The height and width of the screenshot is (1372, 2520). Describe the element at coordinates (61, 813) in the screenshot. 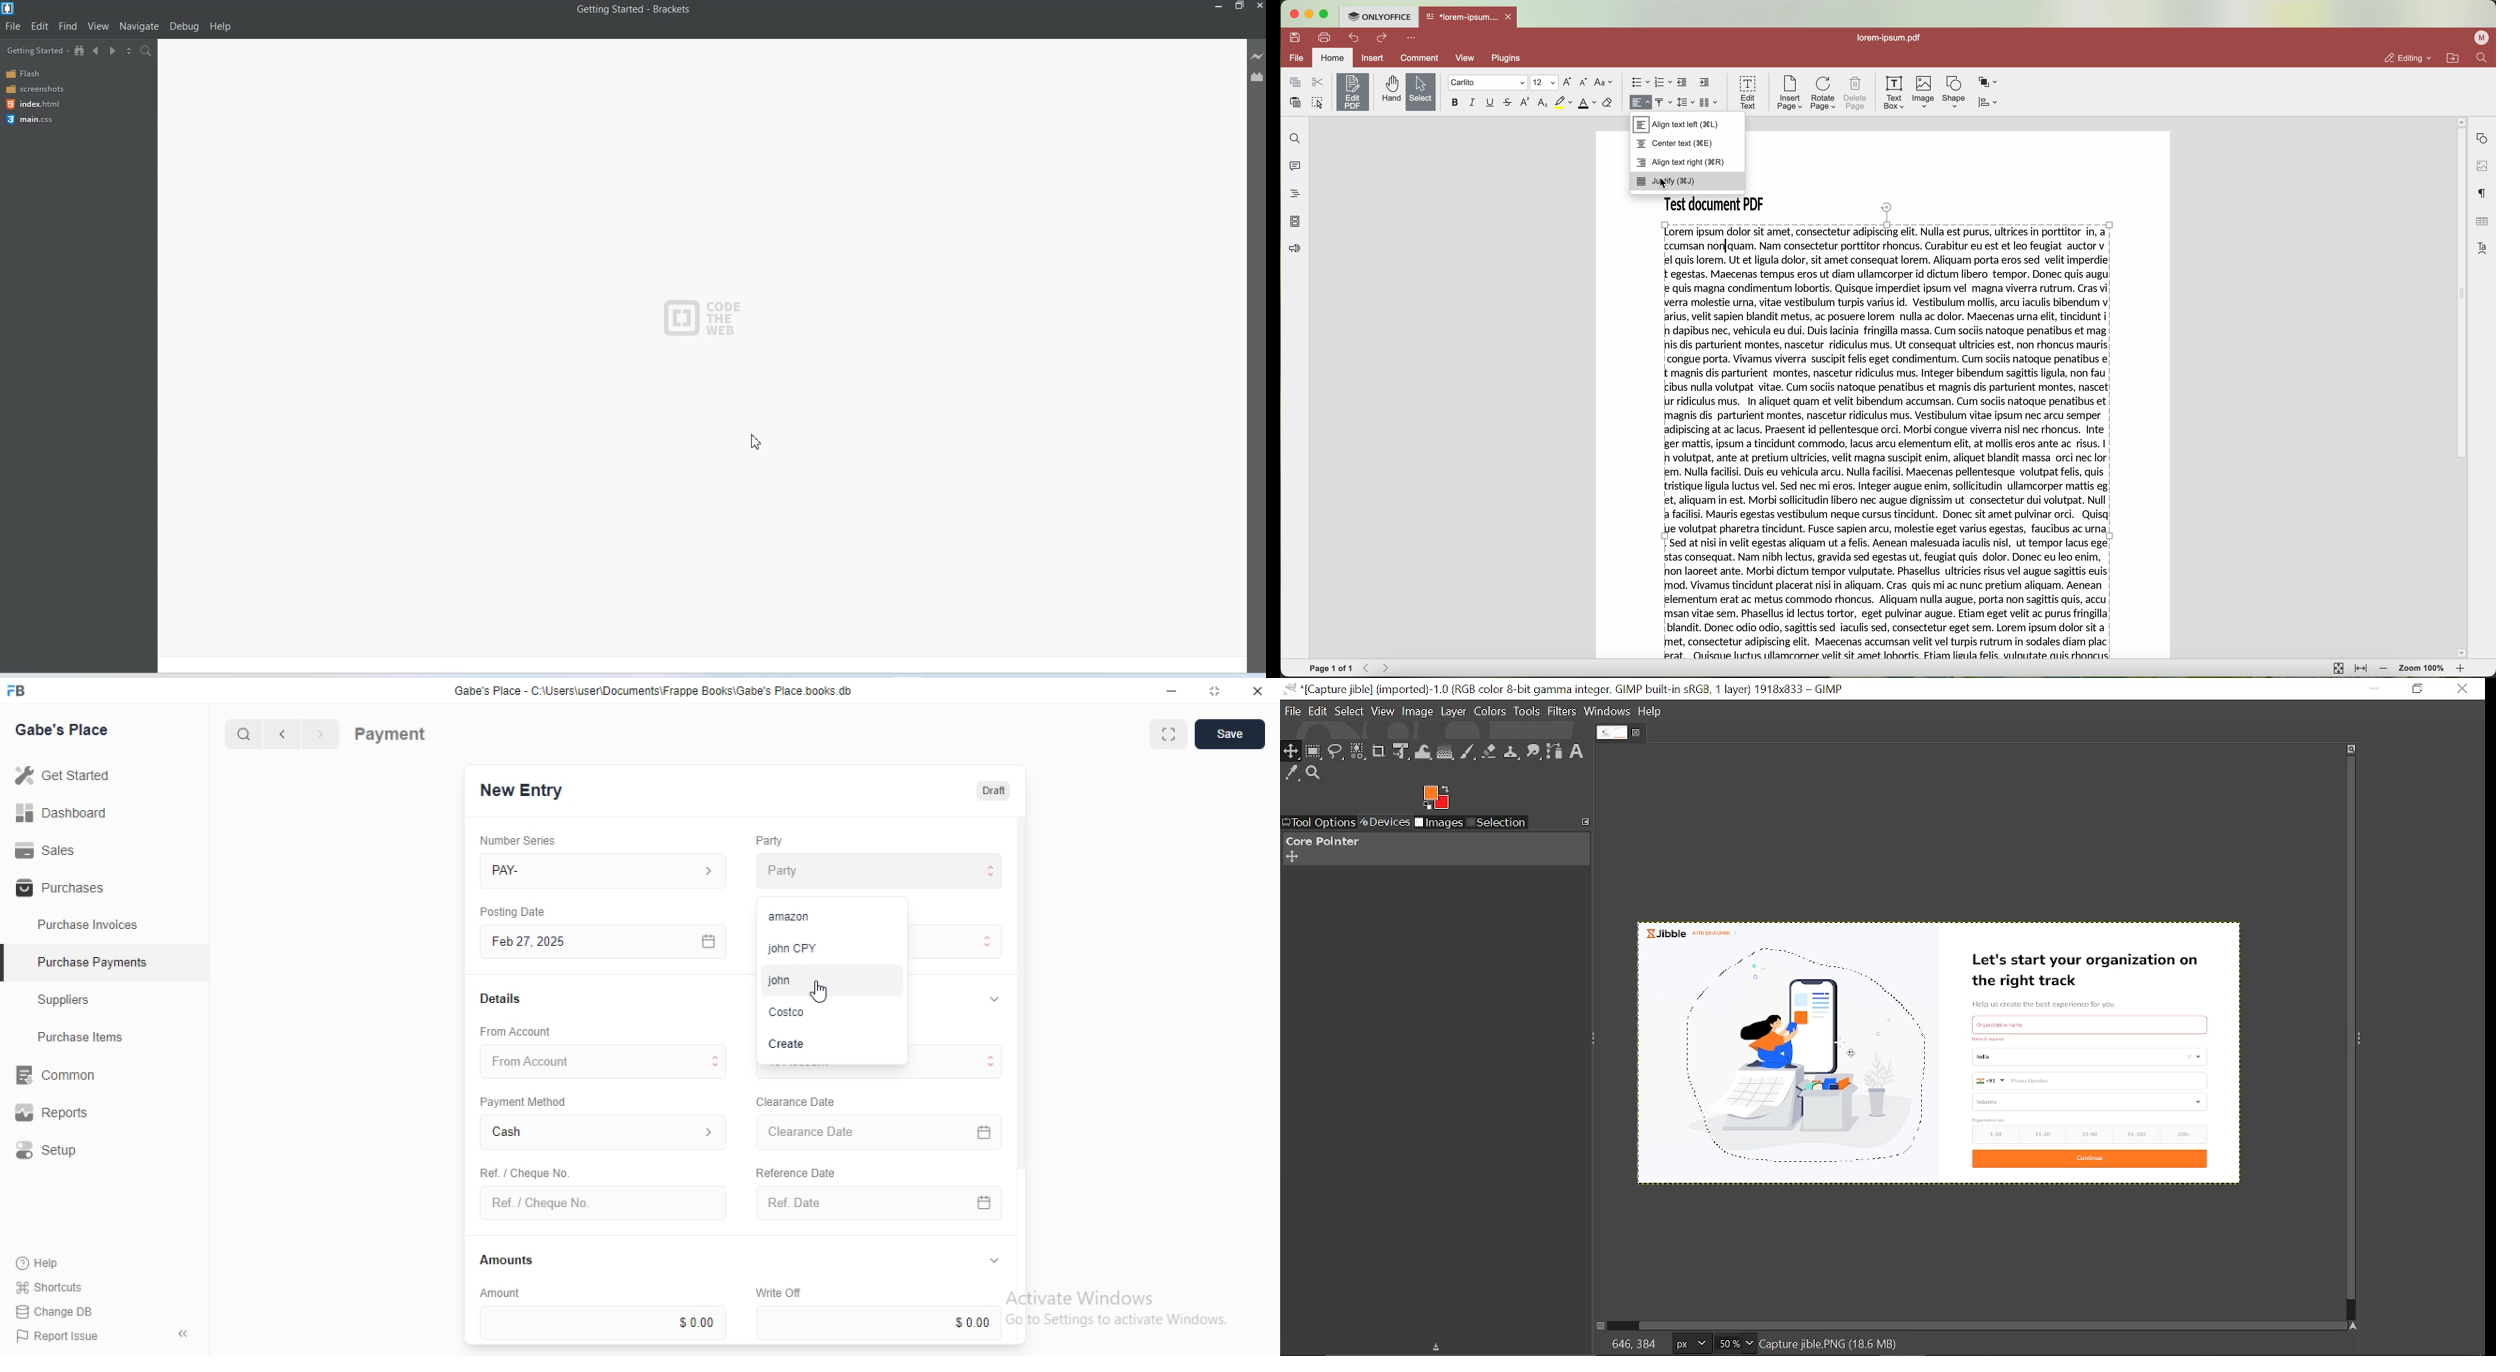

I see `Dashboard` at that location.